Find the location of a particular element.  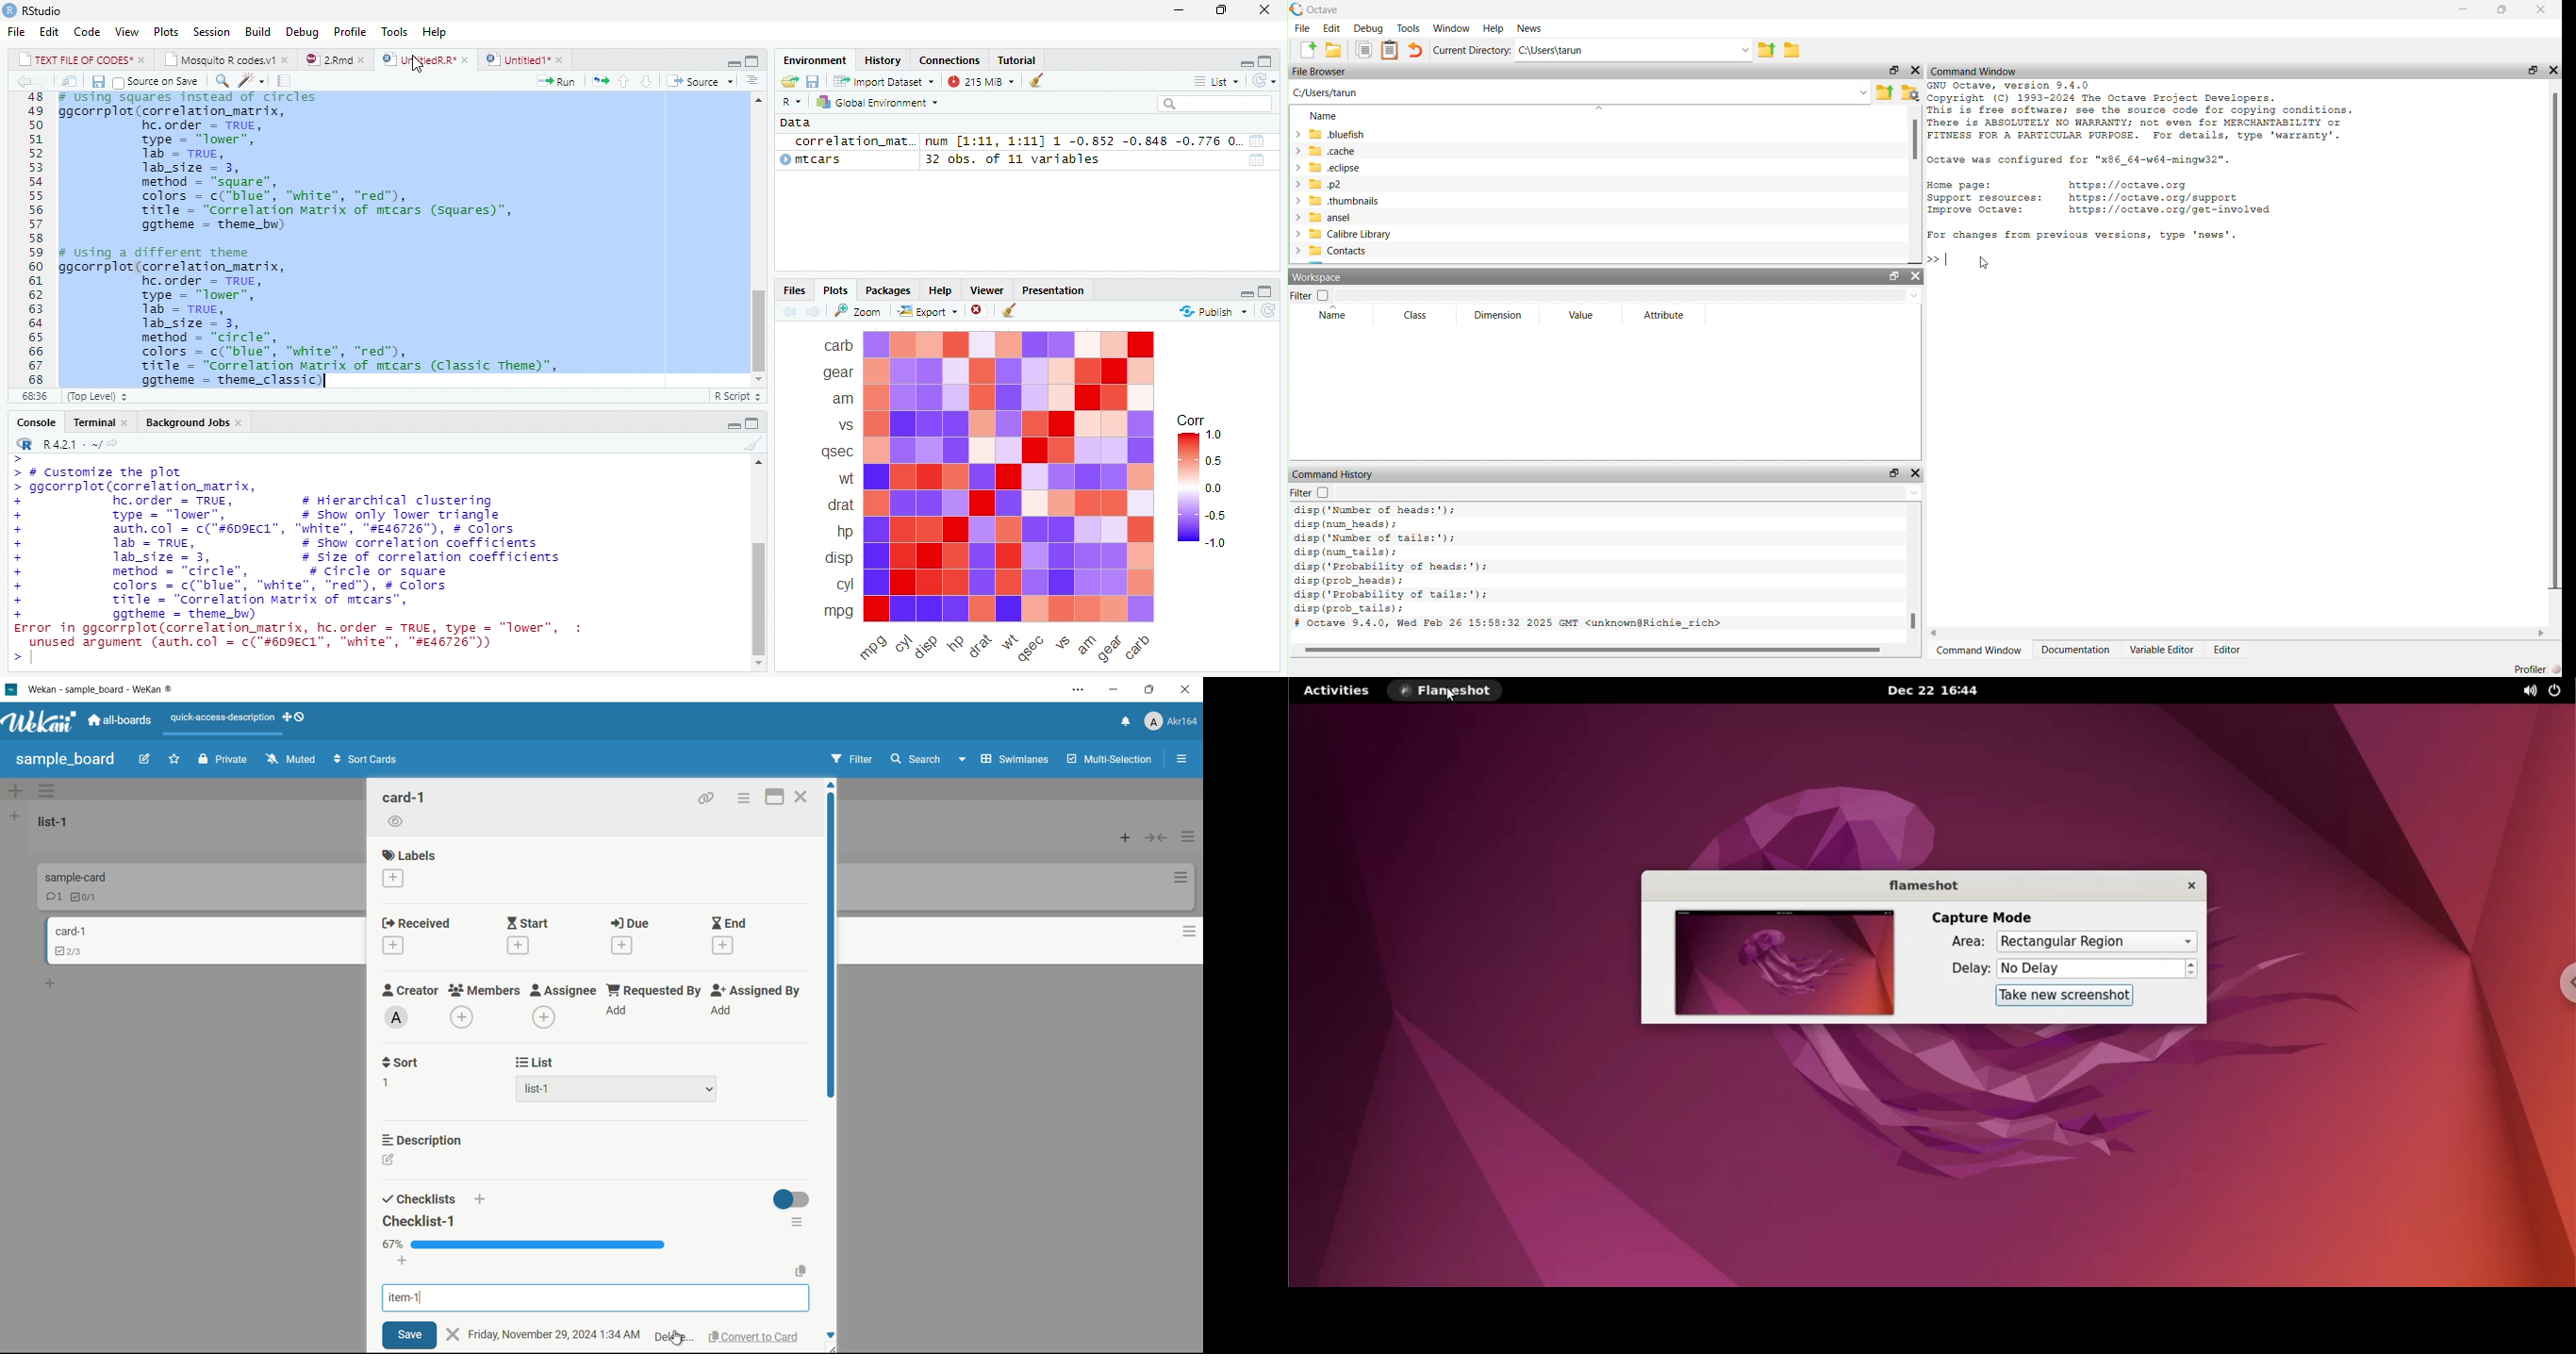

Profile is located at coordinates (349, 31).